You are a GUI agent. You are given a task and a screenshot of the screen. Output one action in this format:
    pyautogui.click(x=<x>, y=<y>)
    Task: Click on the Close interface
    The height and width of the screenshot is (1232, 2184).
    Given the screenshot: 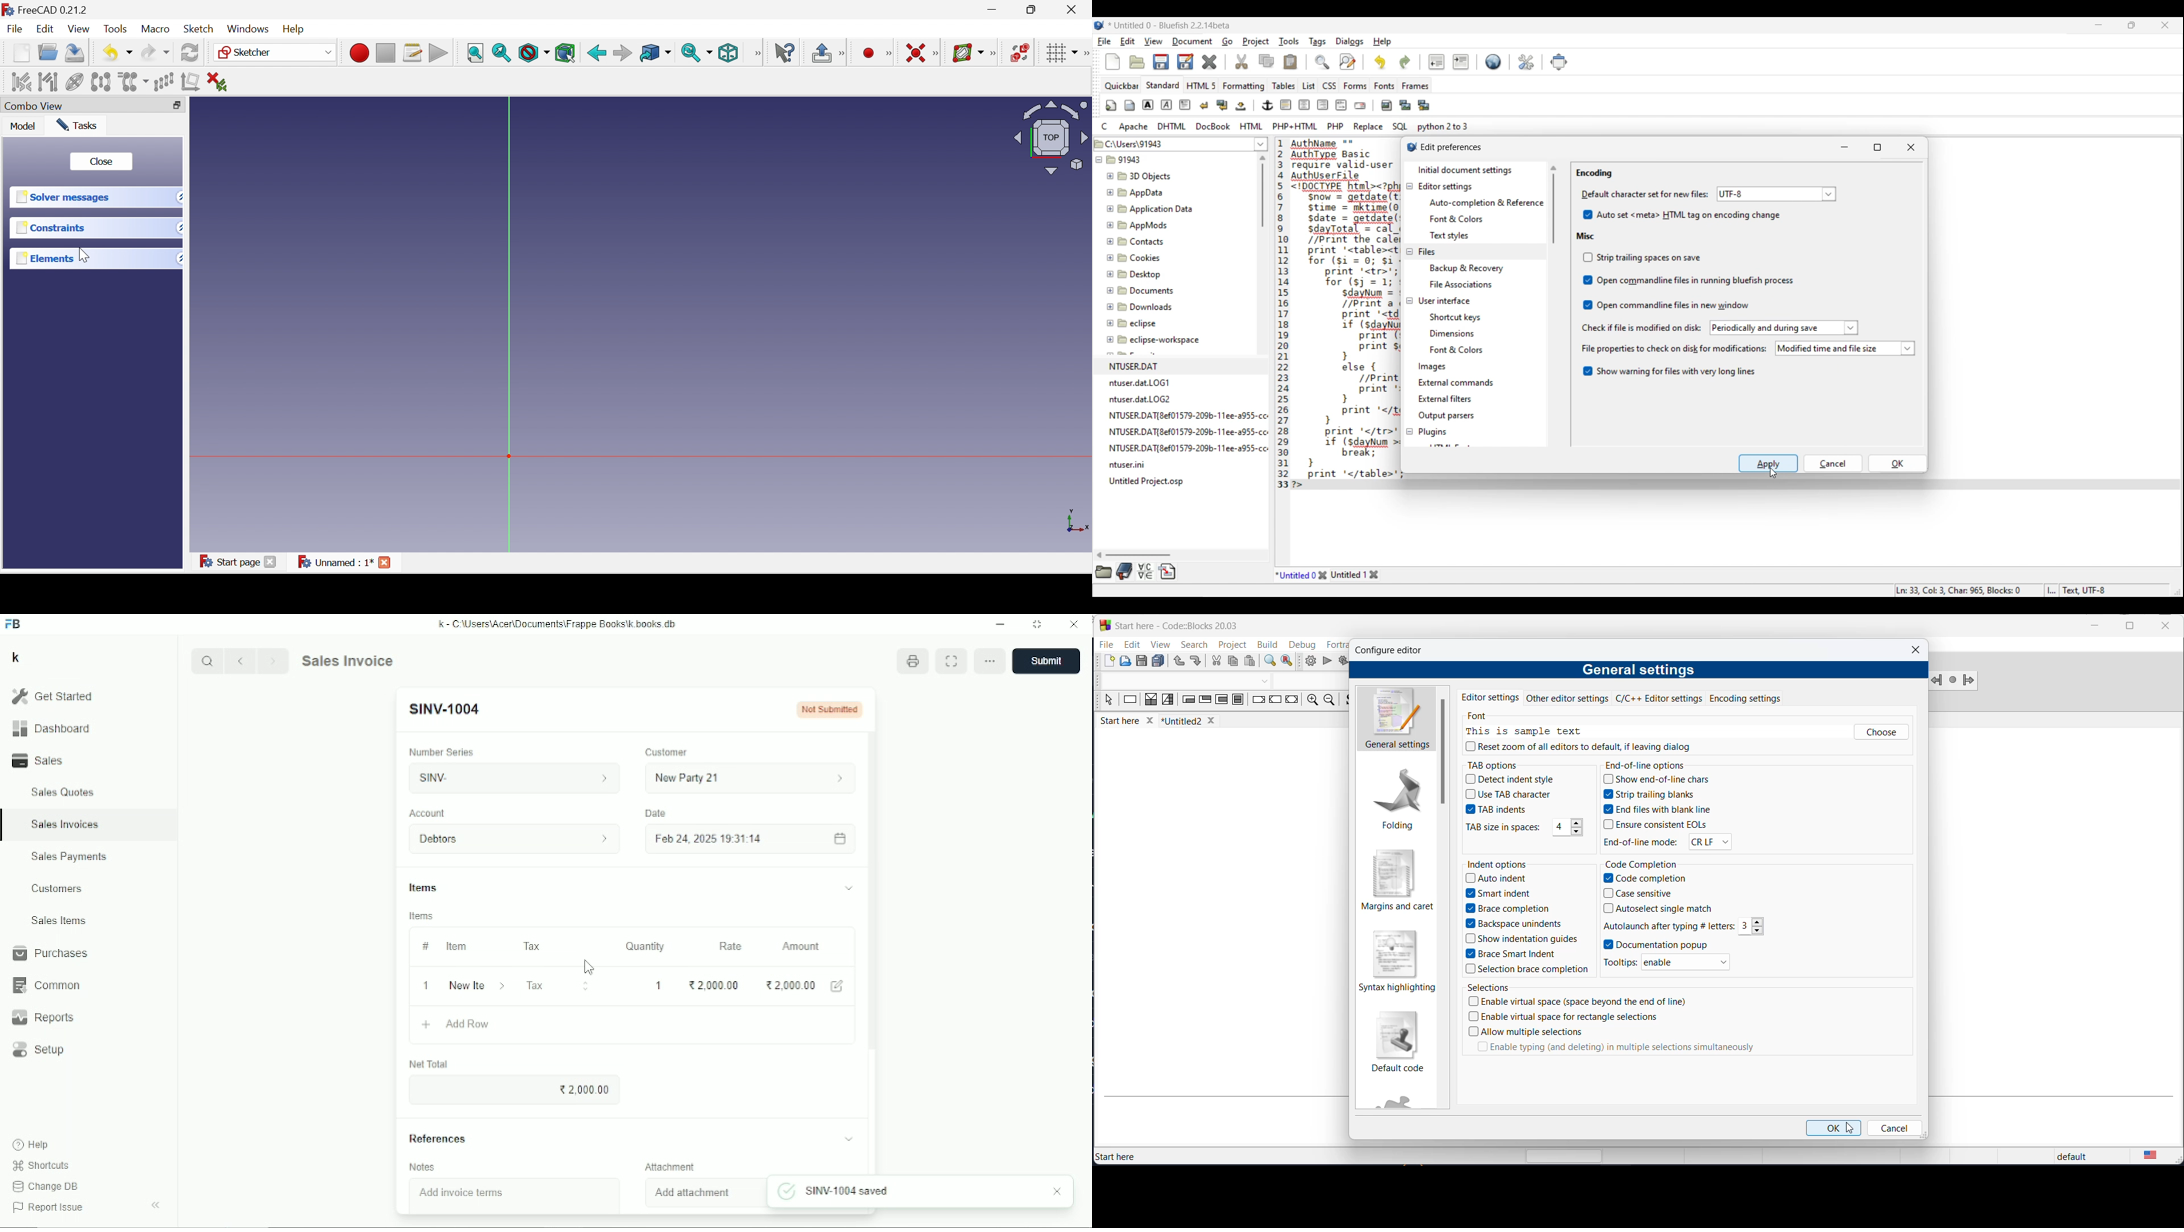 What is the action you would take?
    pyautogui.click(x=2165, y=25)
    